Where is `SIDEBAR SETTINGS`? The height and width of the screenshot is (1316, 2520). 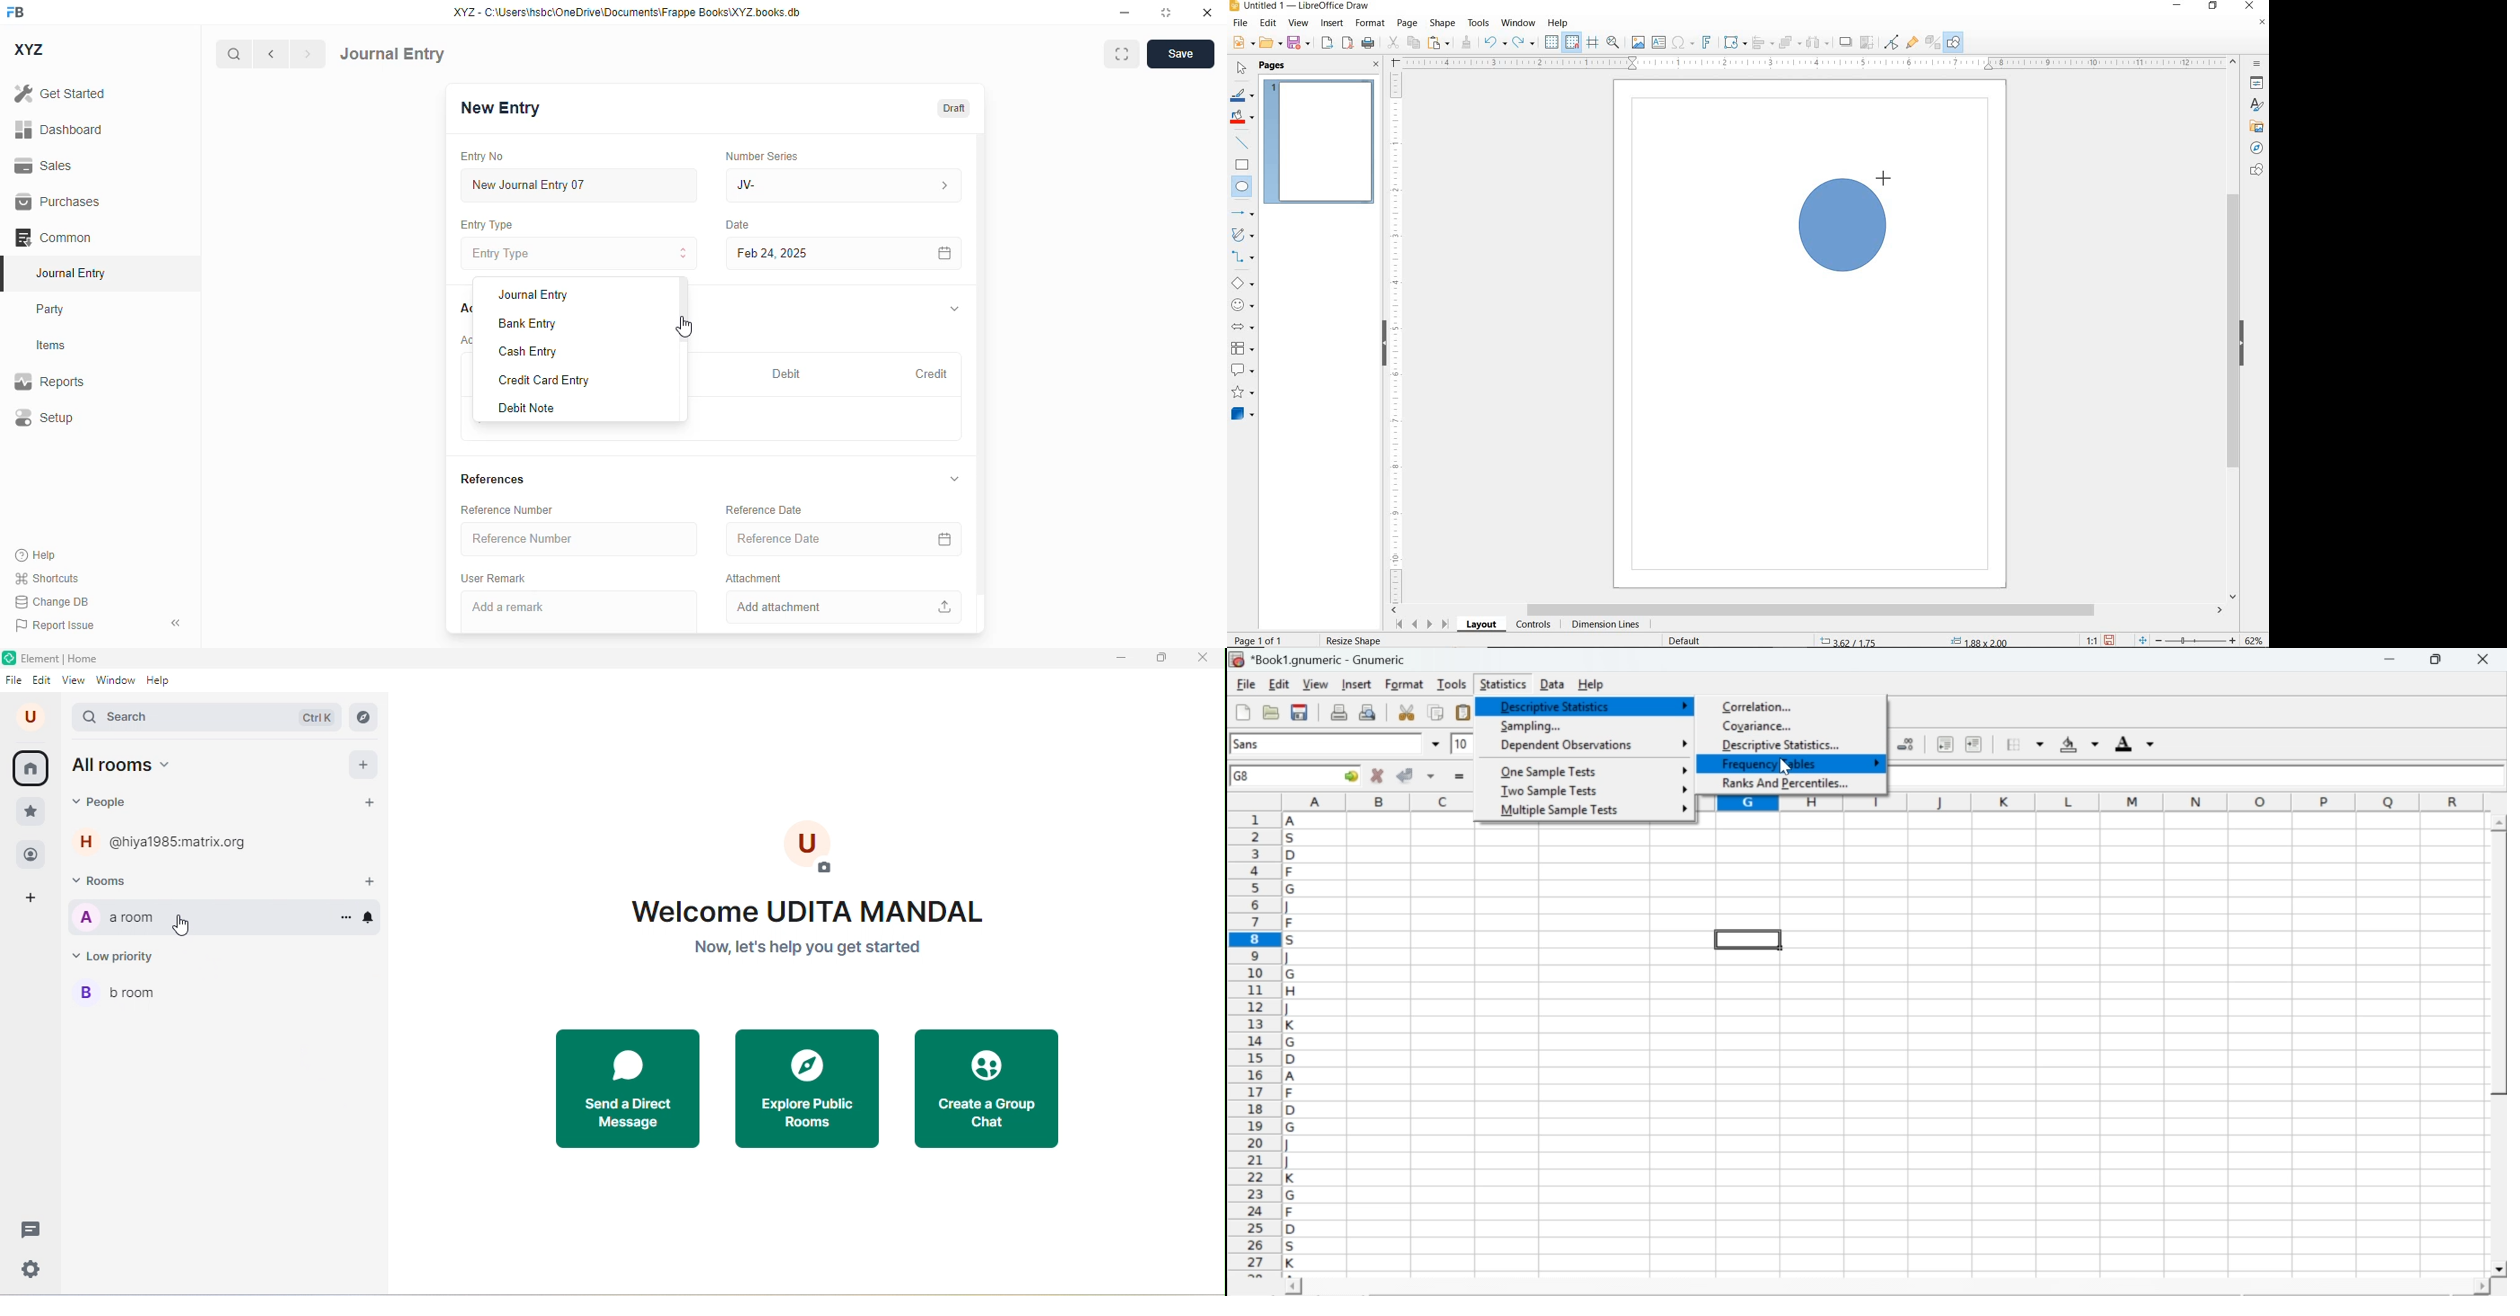
SIDEBAR SETTINGS is located at coordinates (2258, 65).